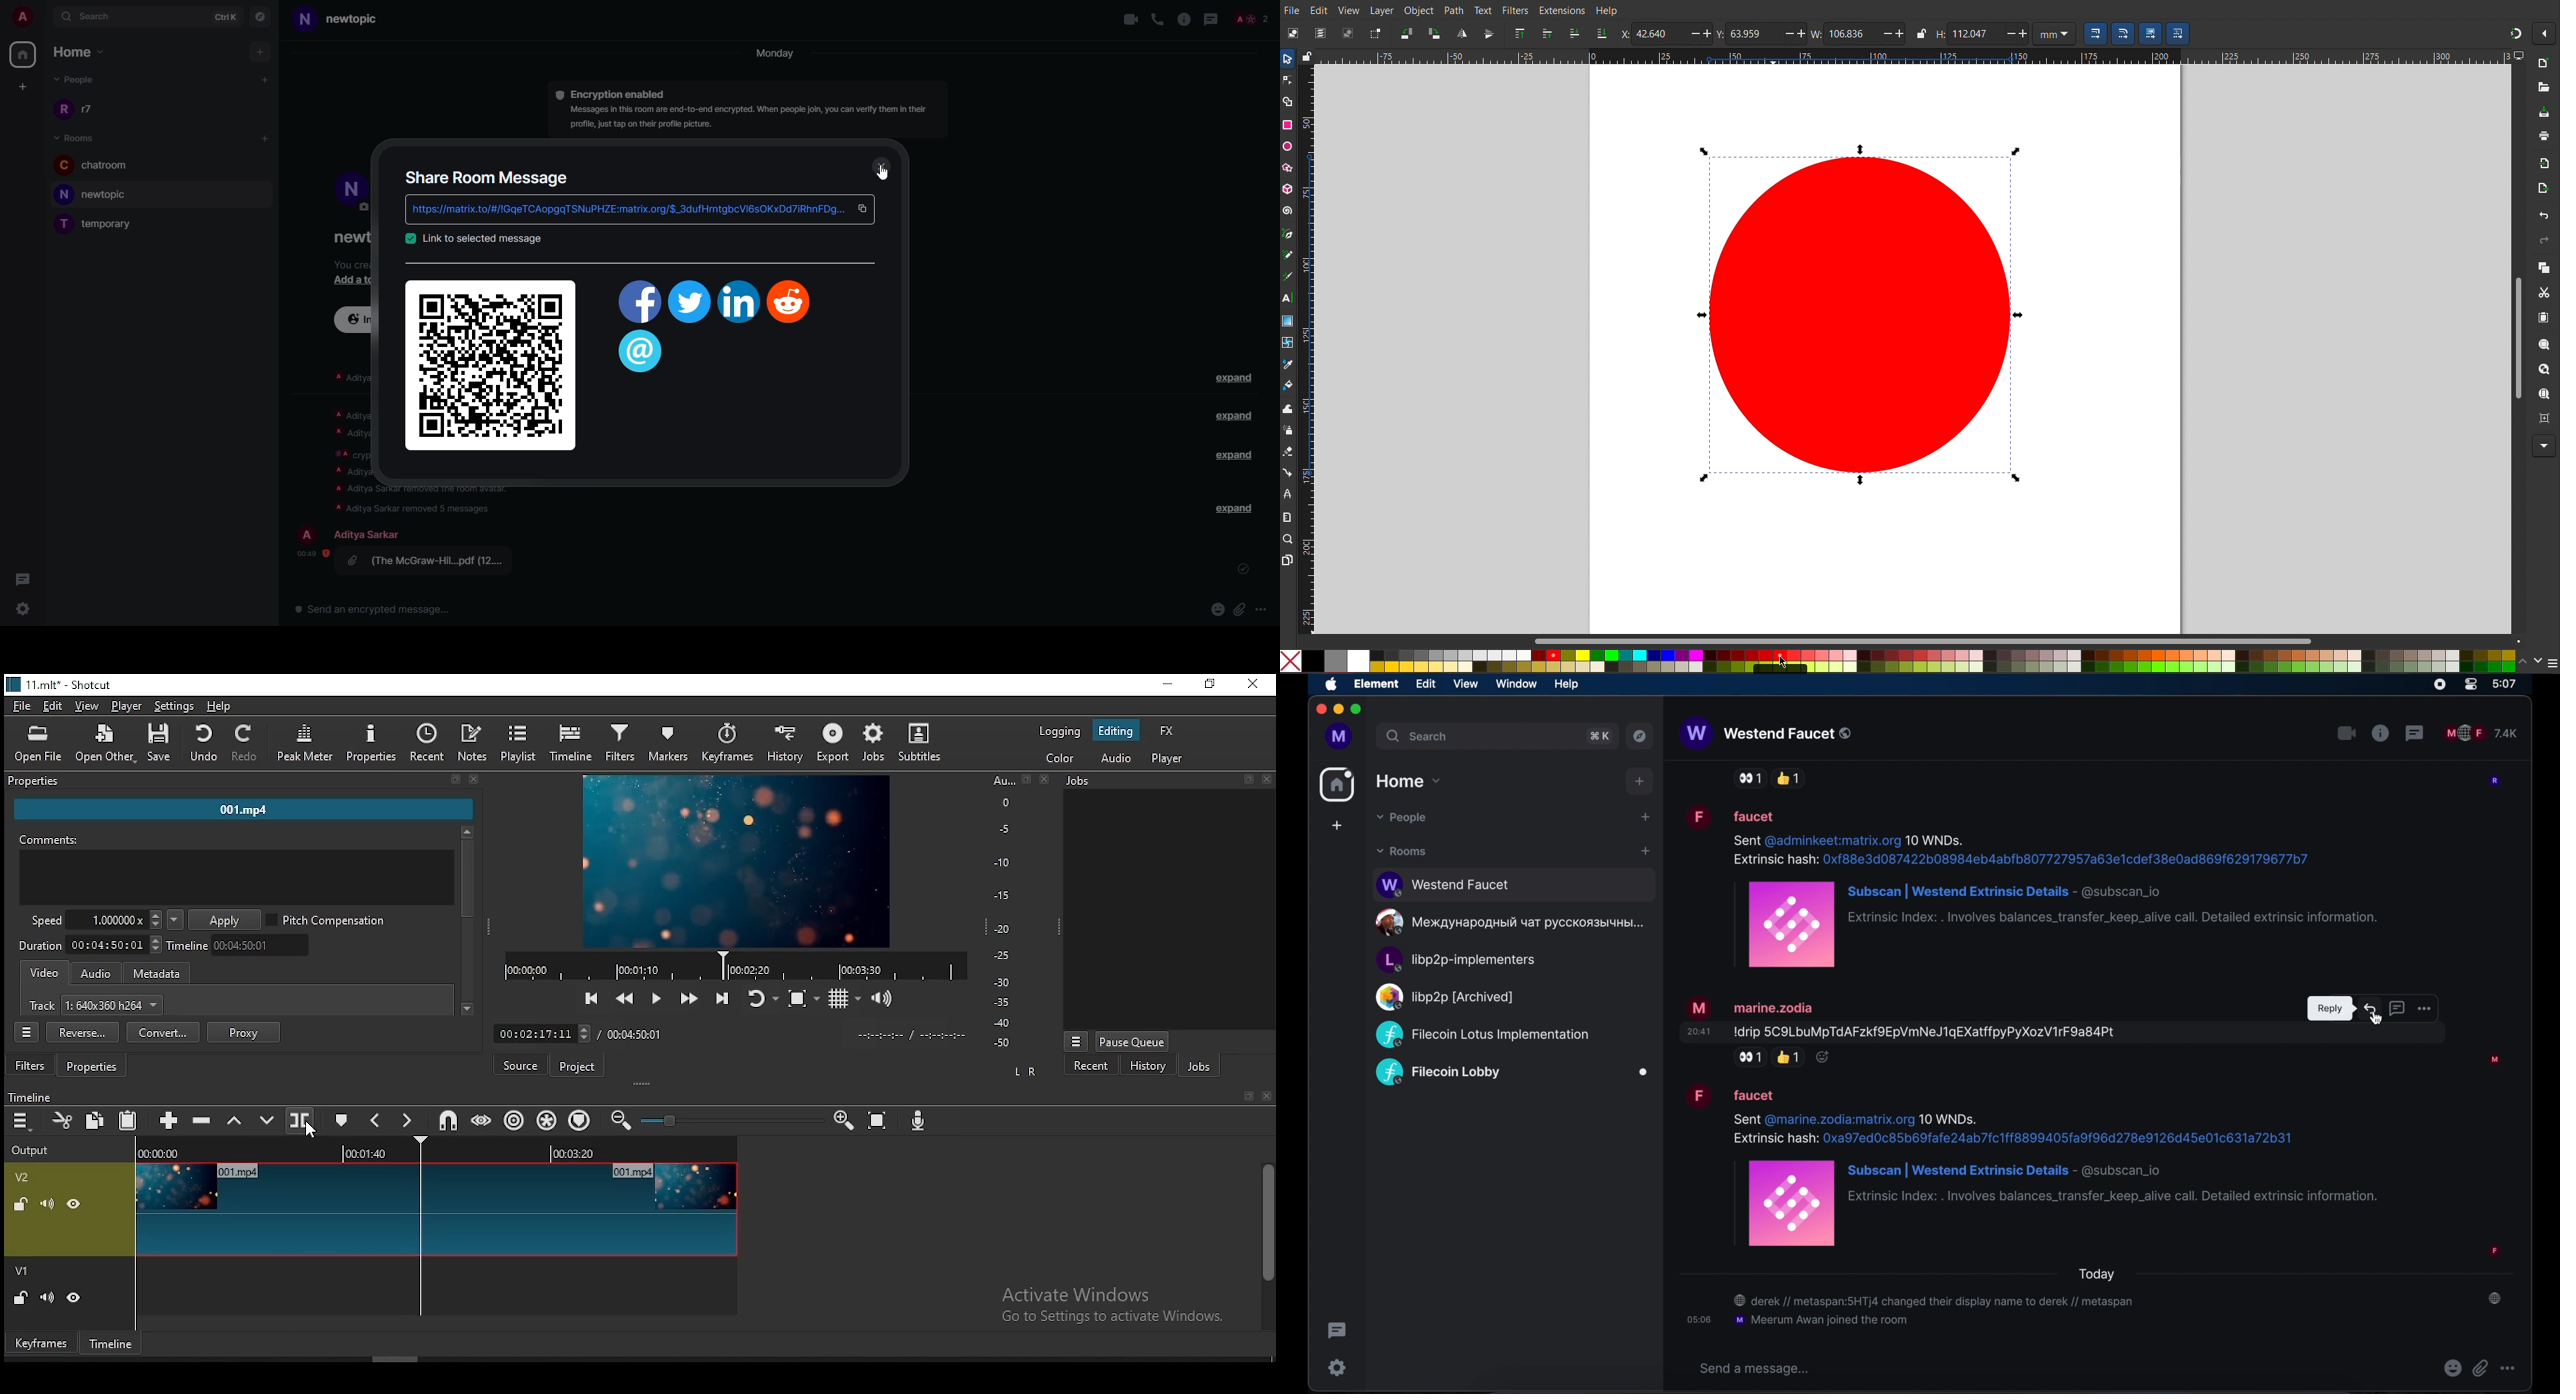 This screenshot has height=1400, width=2576. What do you see at coordinates (159, 742) in the screenshot?
I see `save` at bounding box center [159, 742].